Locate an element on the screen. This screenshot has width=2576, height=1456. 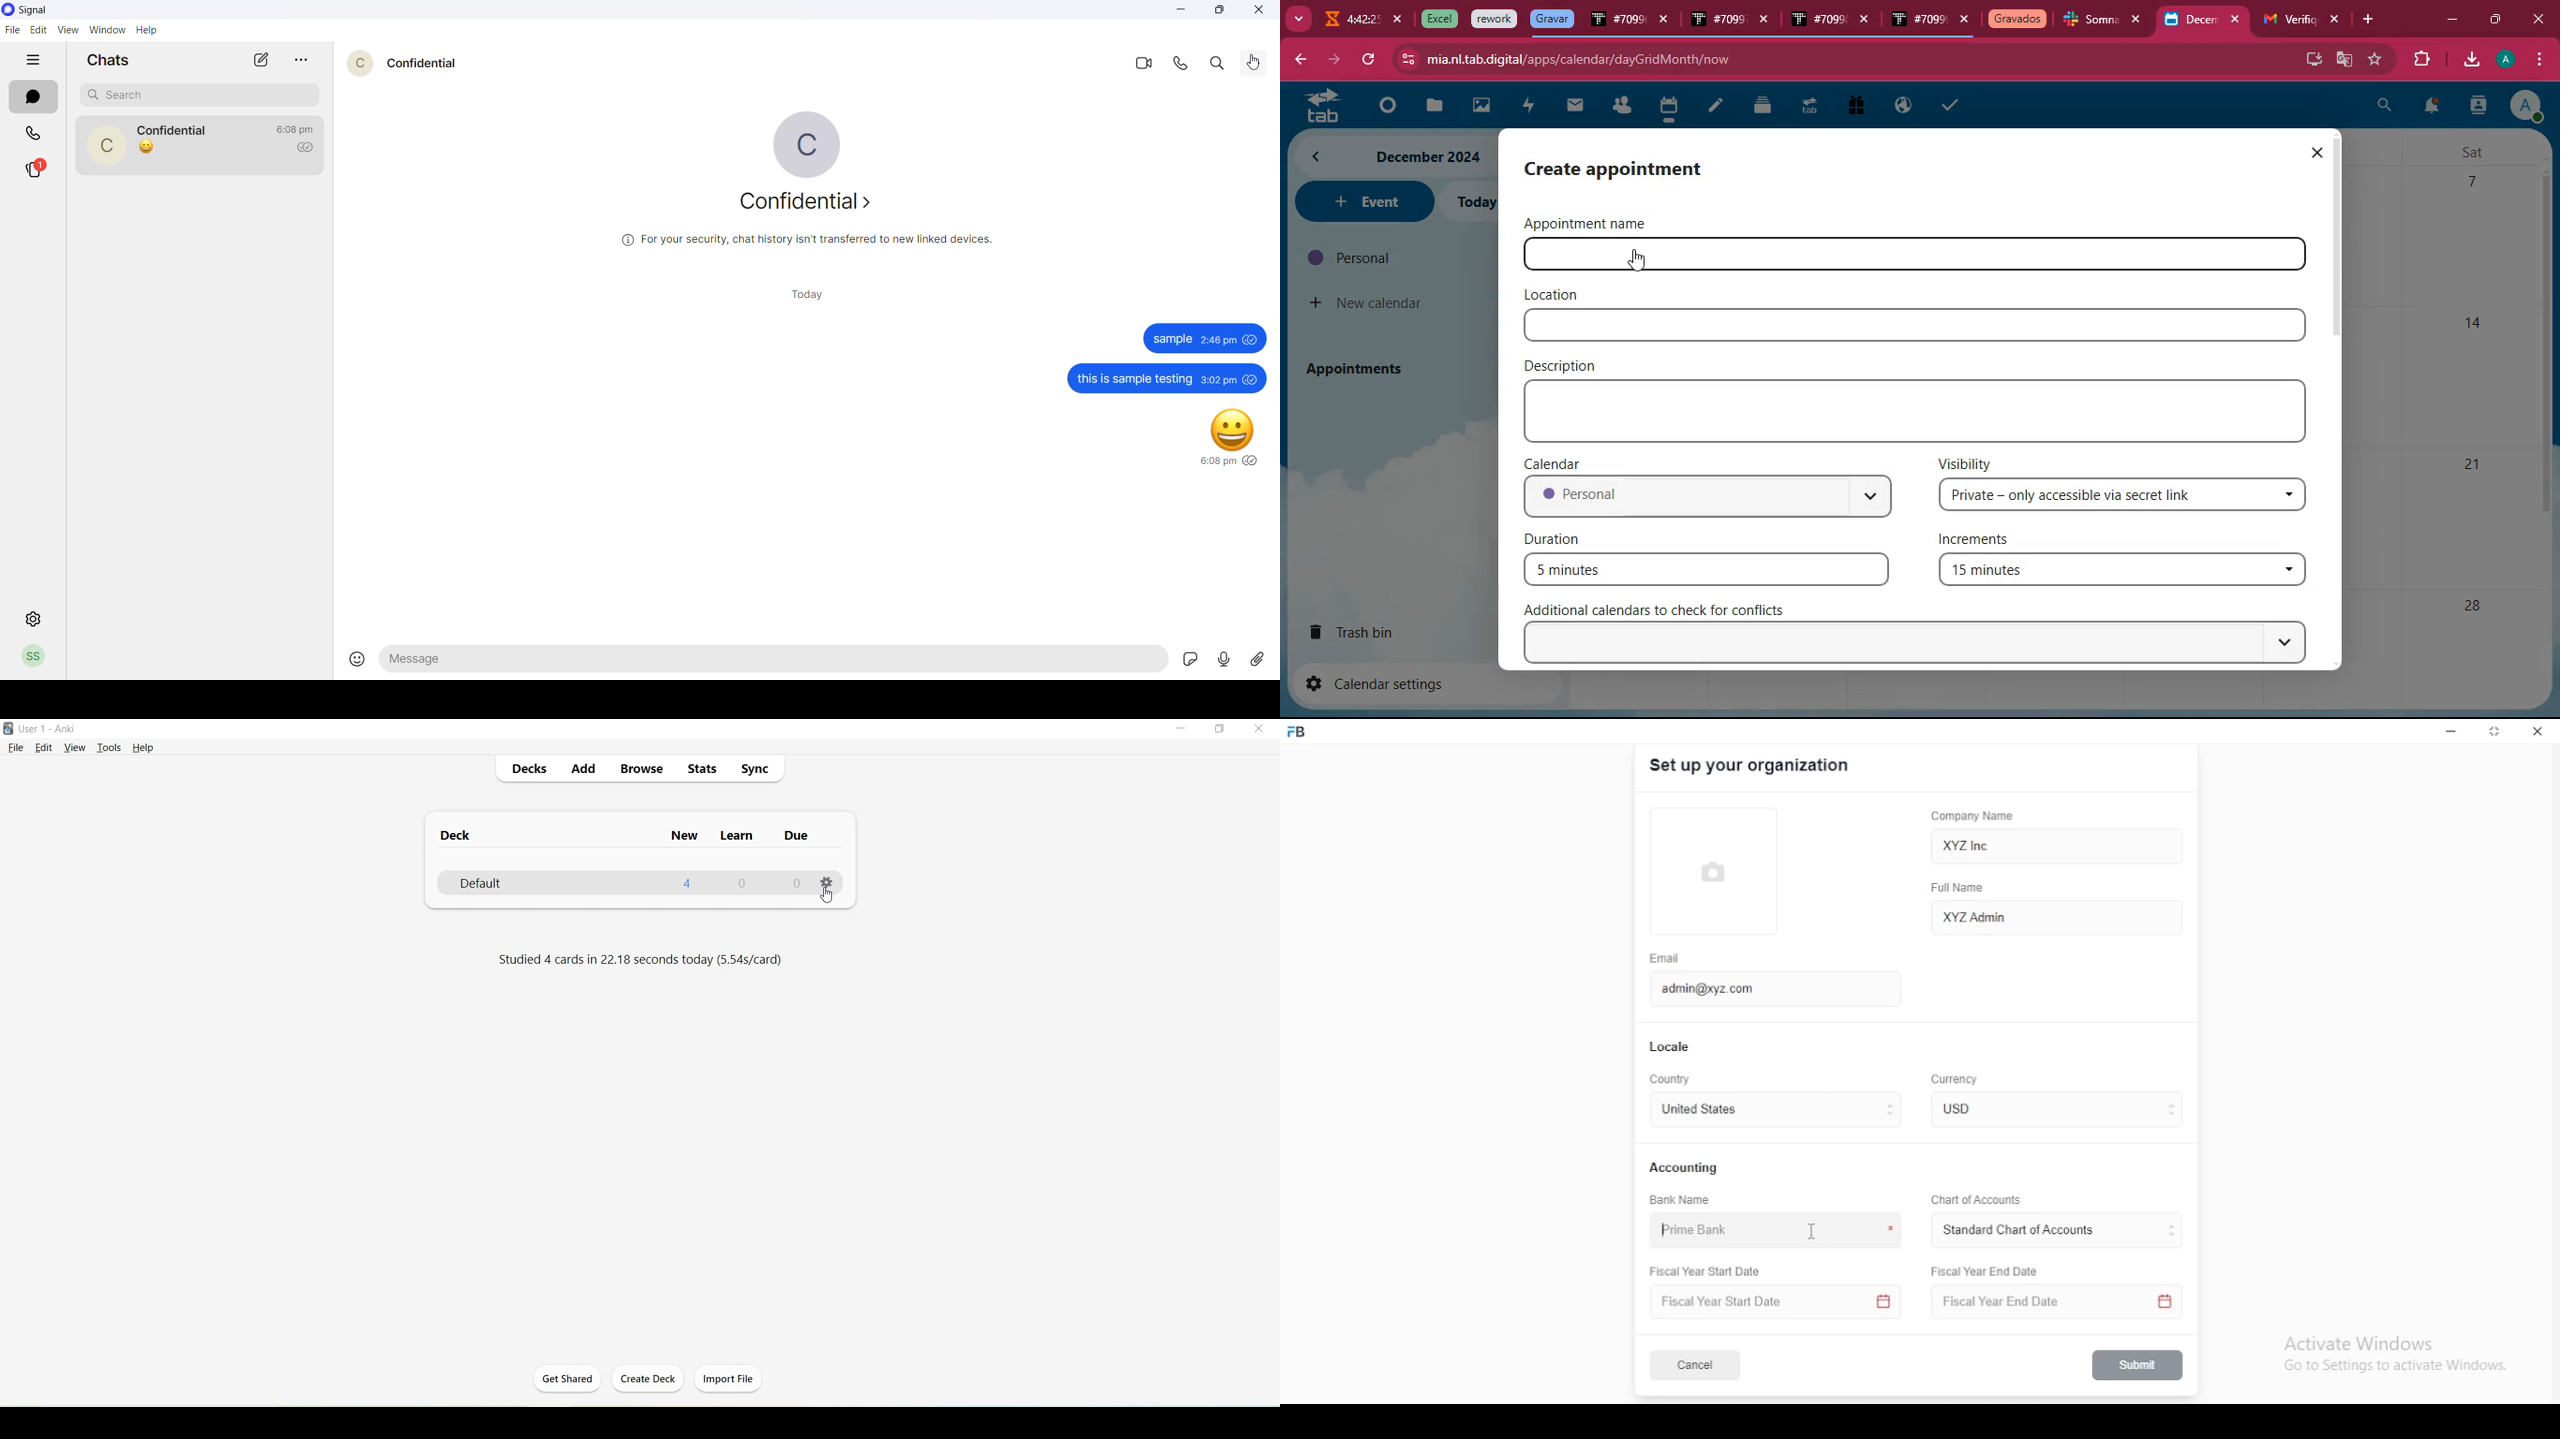
Cursor is located at coordinates (829, 897).